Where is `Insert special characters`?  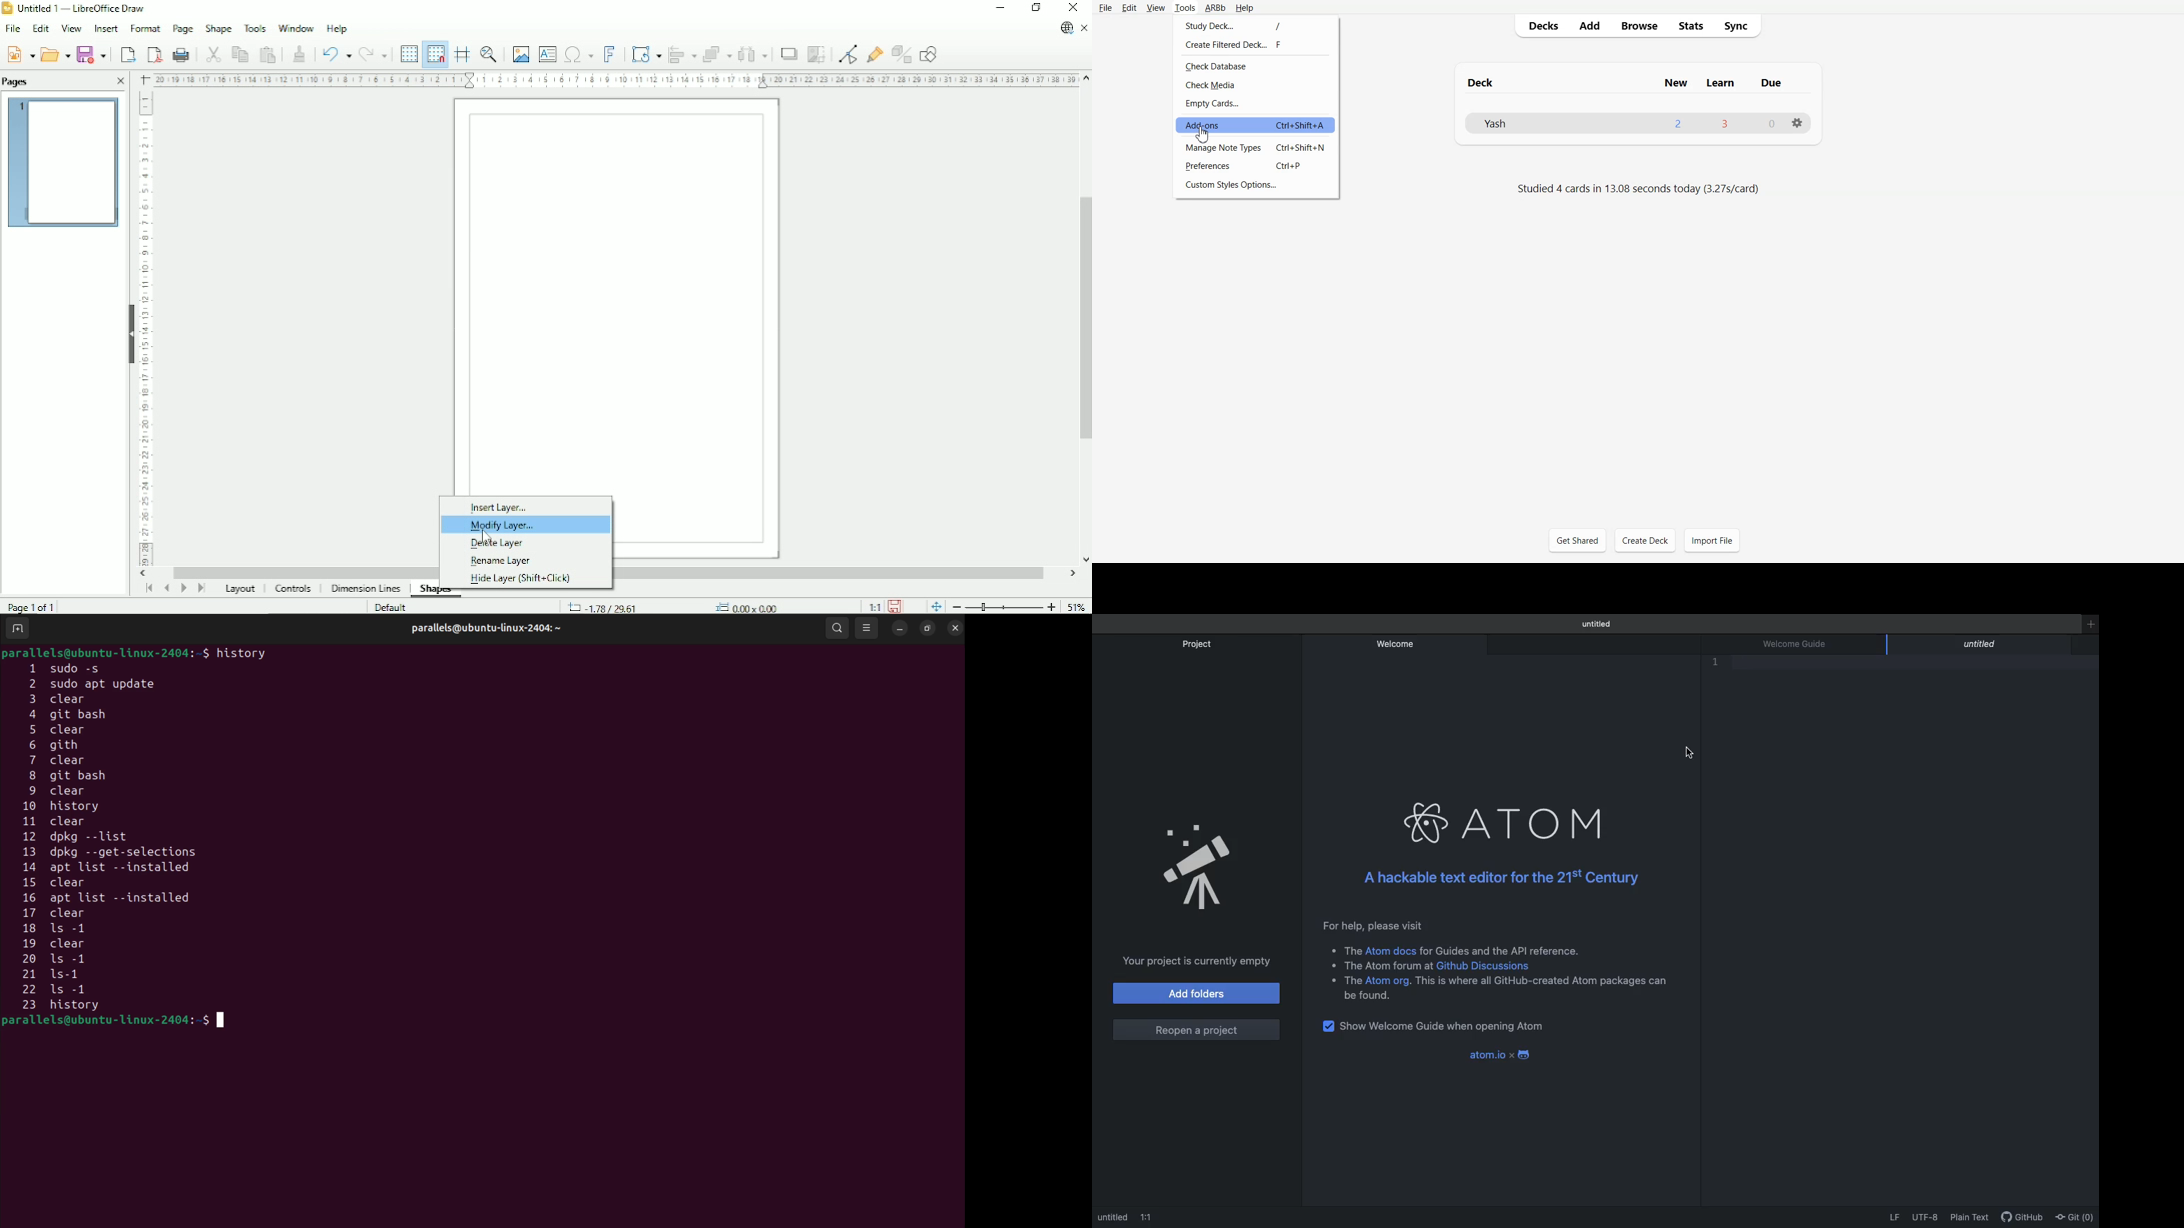 Insert special characters is located at coordinates (578, 53).